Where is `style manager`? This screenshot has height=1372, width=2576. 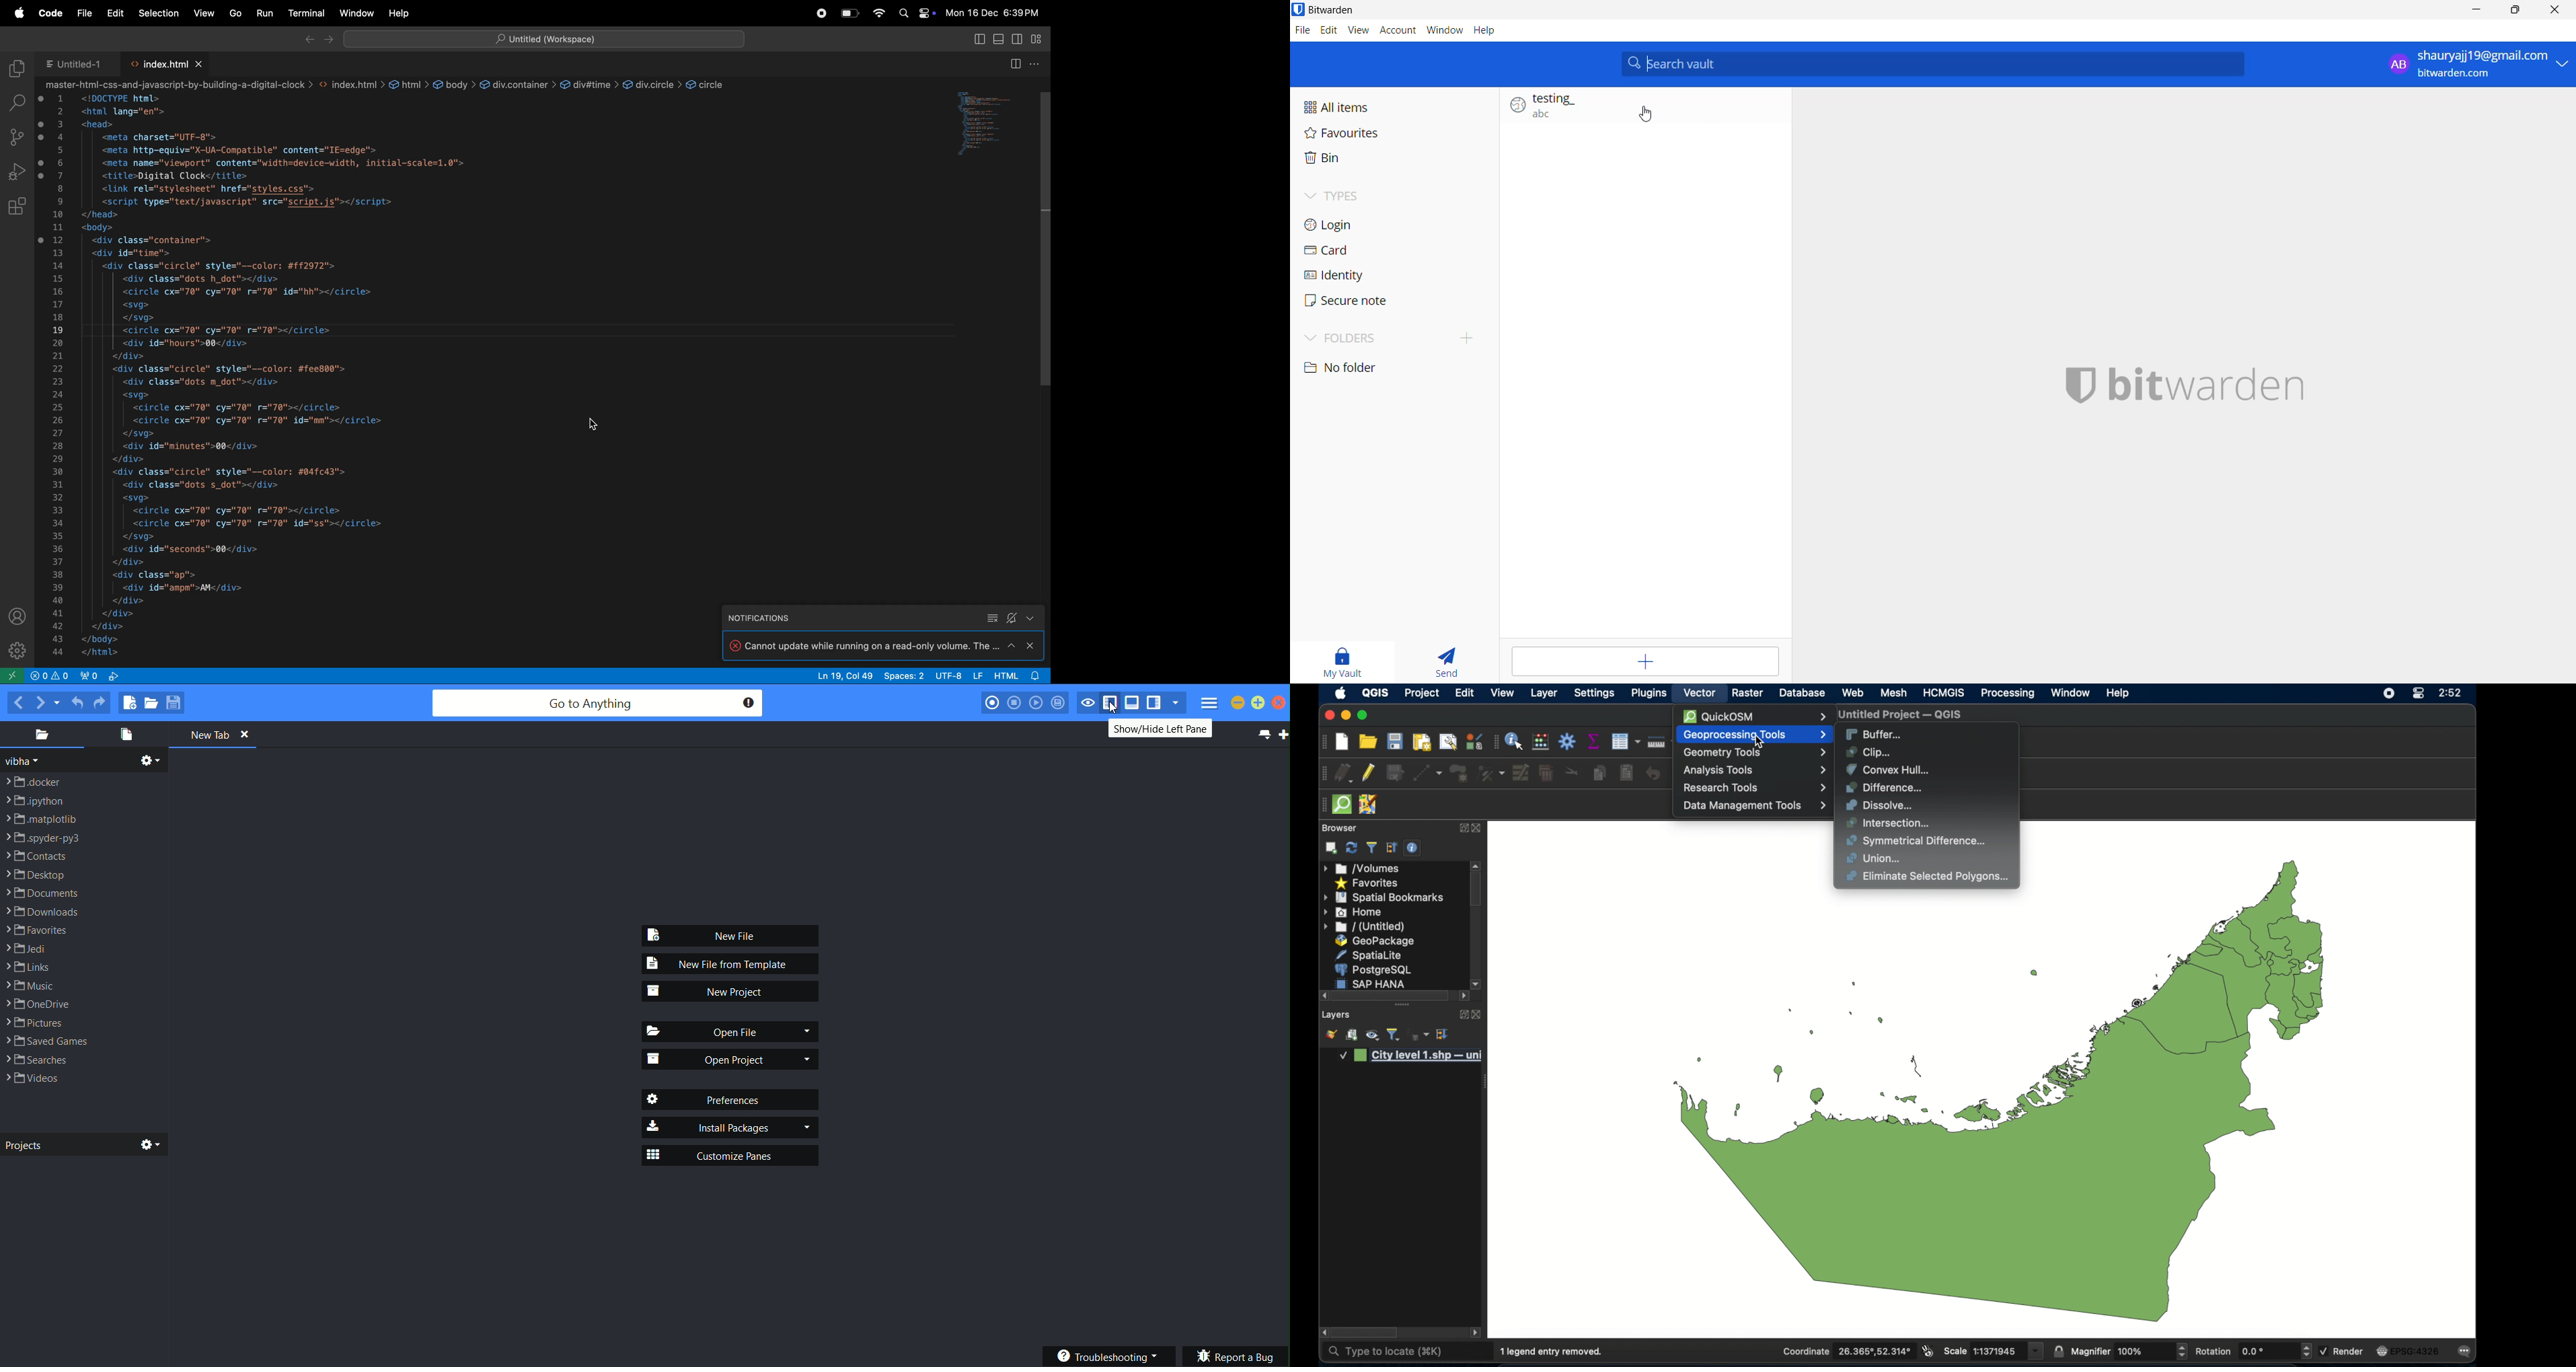 style manager is located at coordinates (1473, 741).